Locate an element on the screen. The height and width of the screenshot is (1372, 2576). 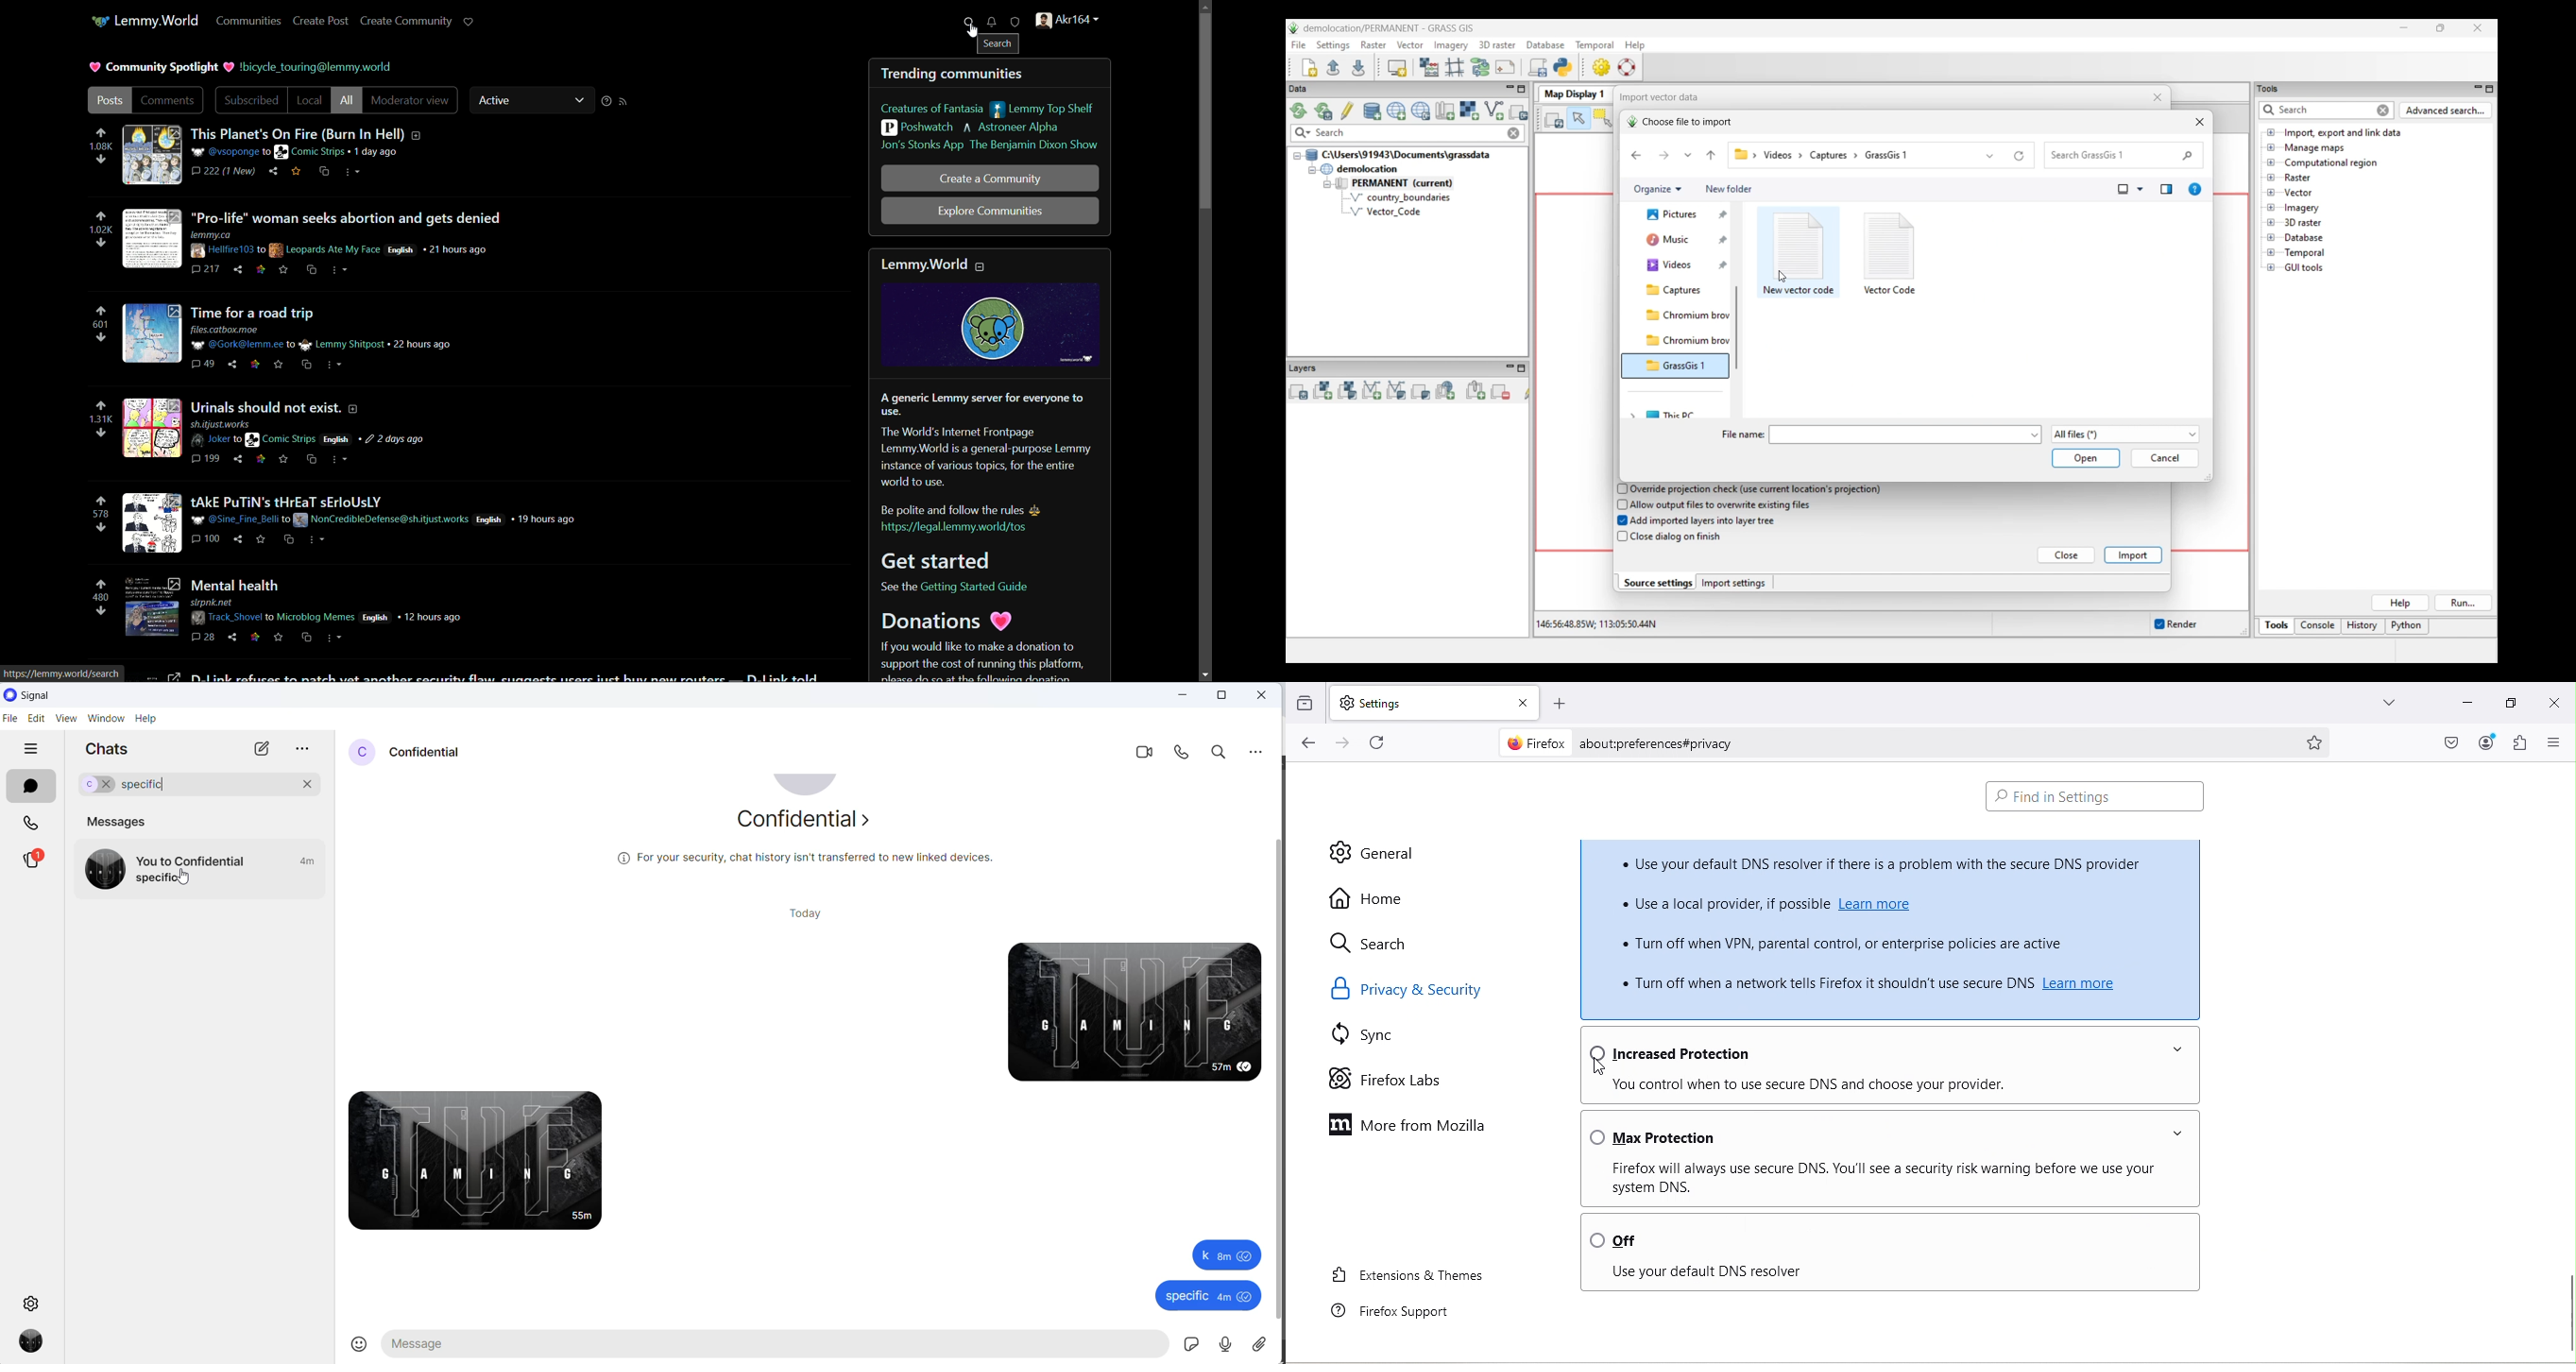
scrollbar is located at coordinates (1278, 1073).